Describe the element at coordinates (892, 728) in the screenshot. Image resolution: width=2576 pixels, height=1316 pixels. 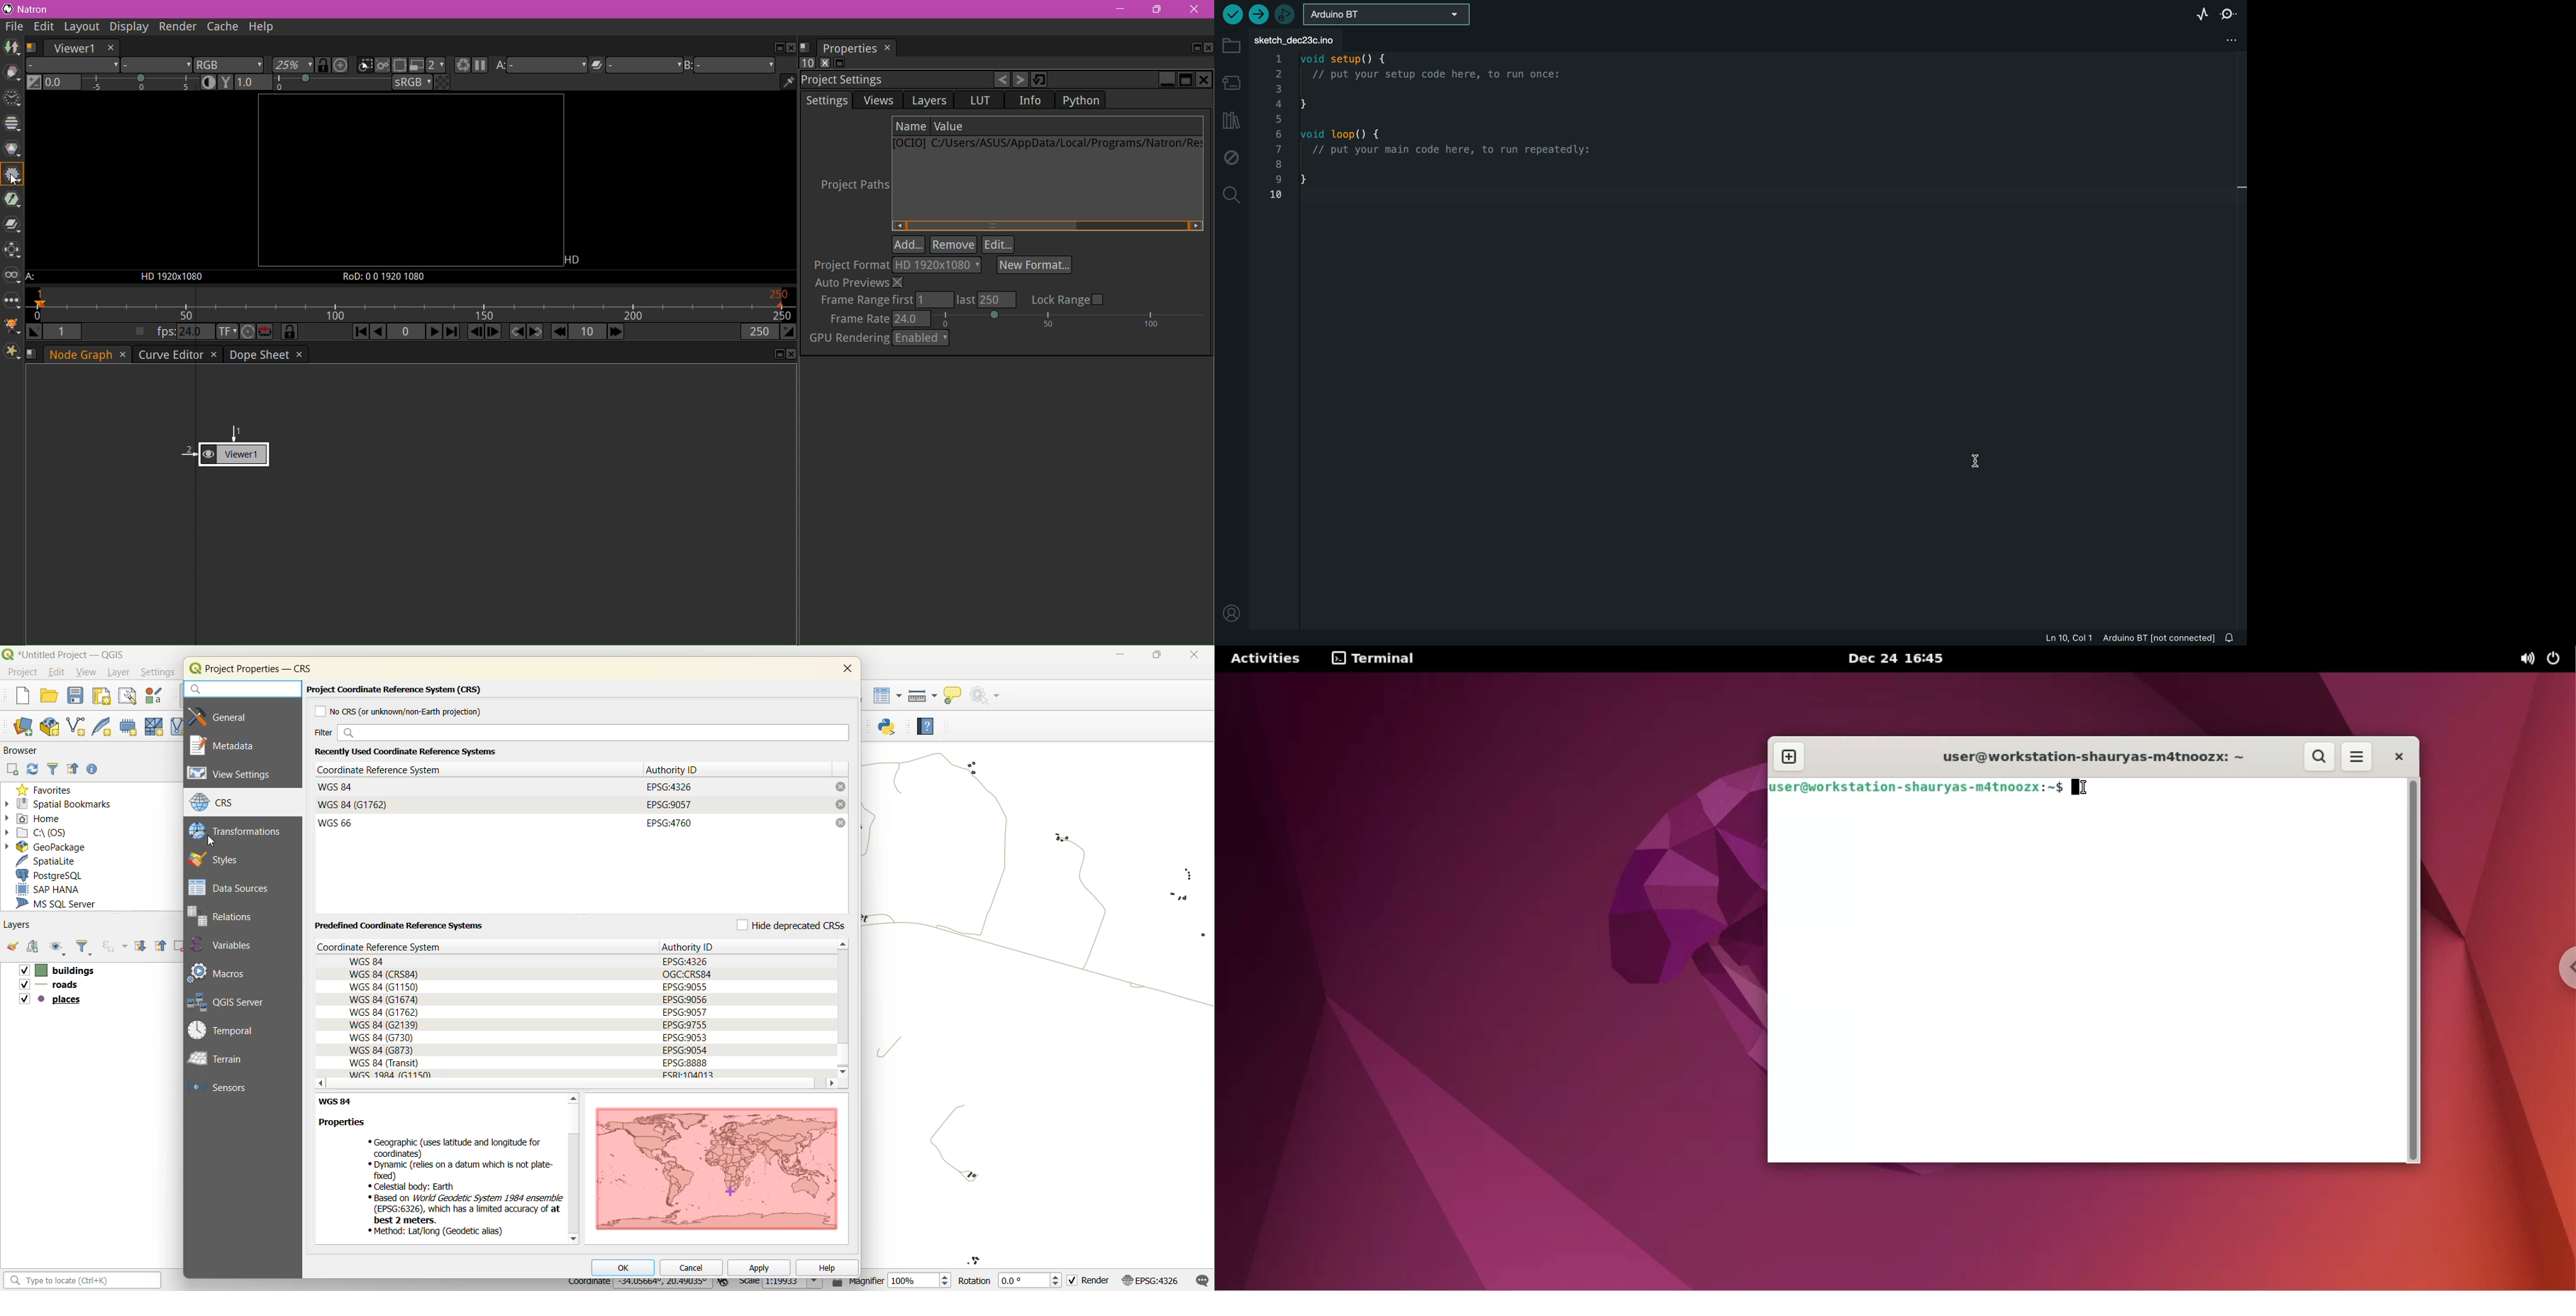
I see `python` at that location.